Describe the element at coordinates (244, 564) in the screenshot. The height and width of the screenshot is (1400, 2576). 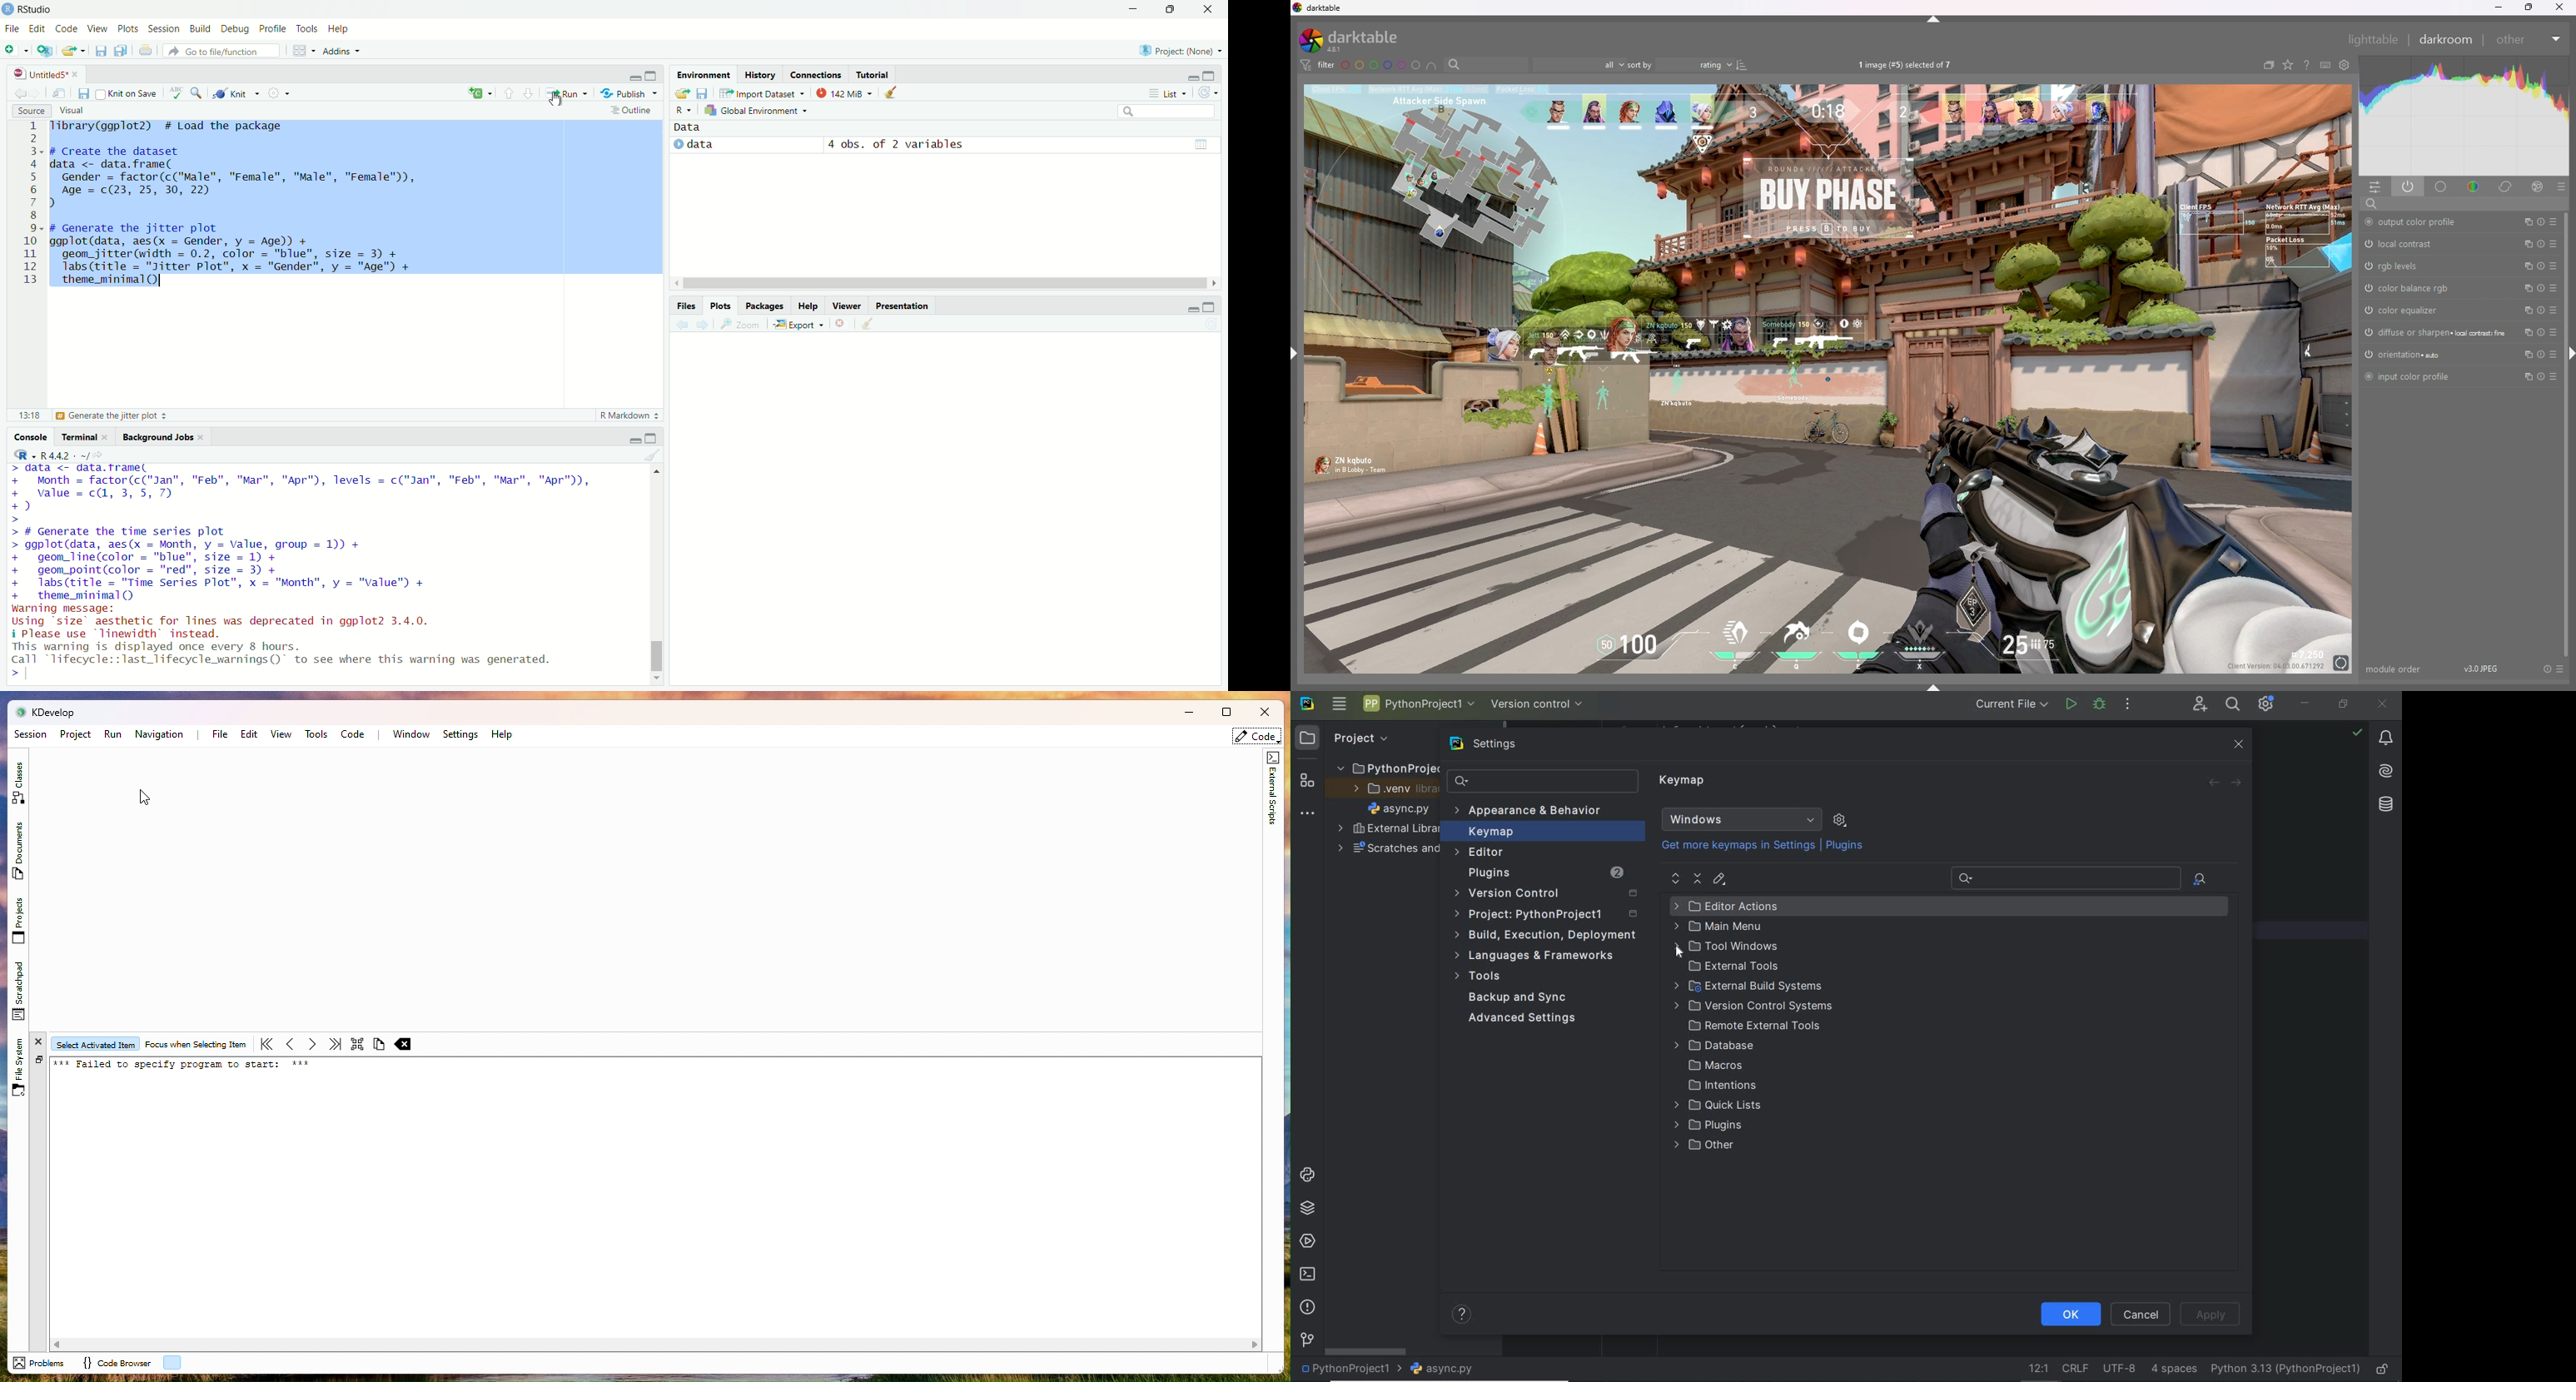
I see `code to generate the time series plot` at that location.